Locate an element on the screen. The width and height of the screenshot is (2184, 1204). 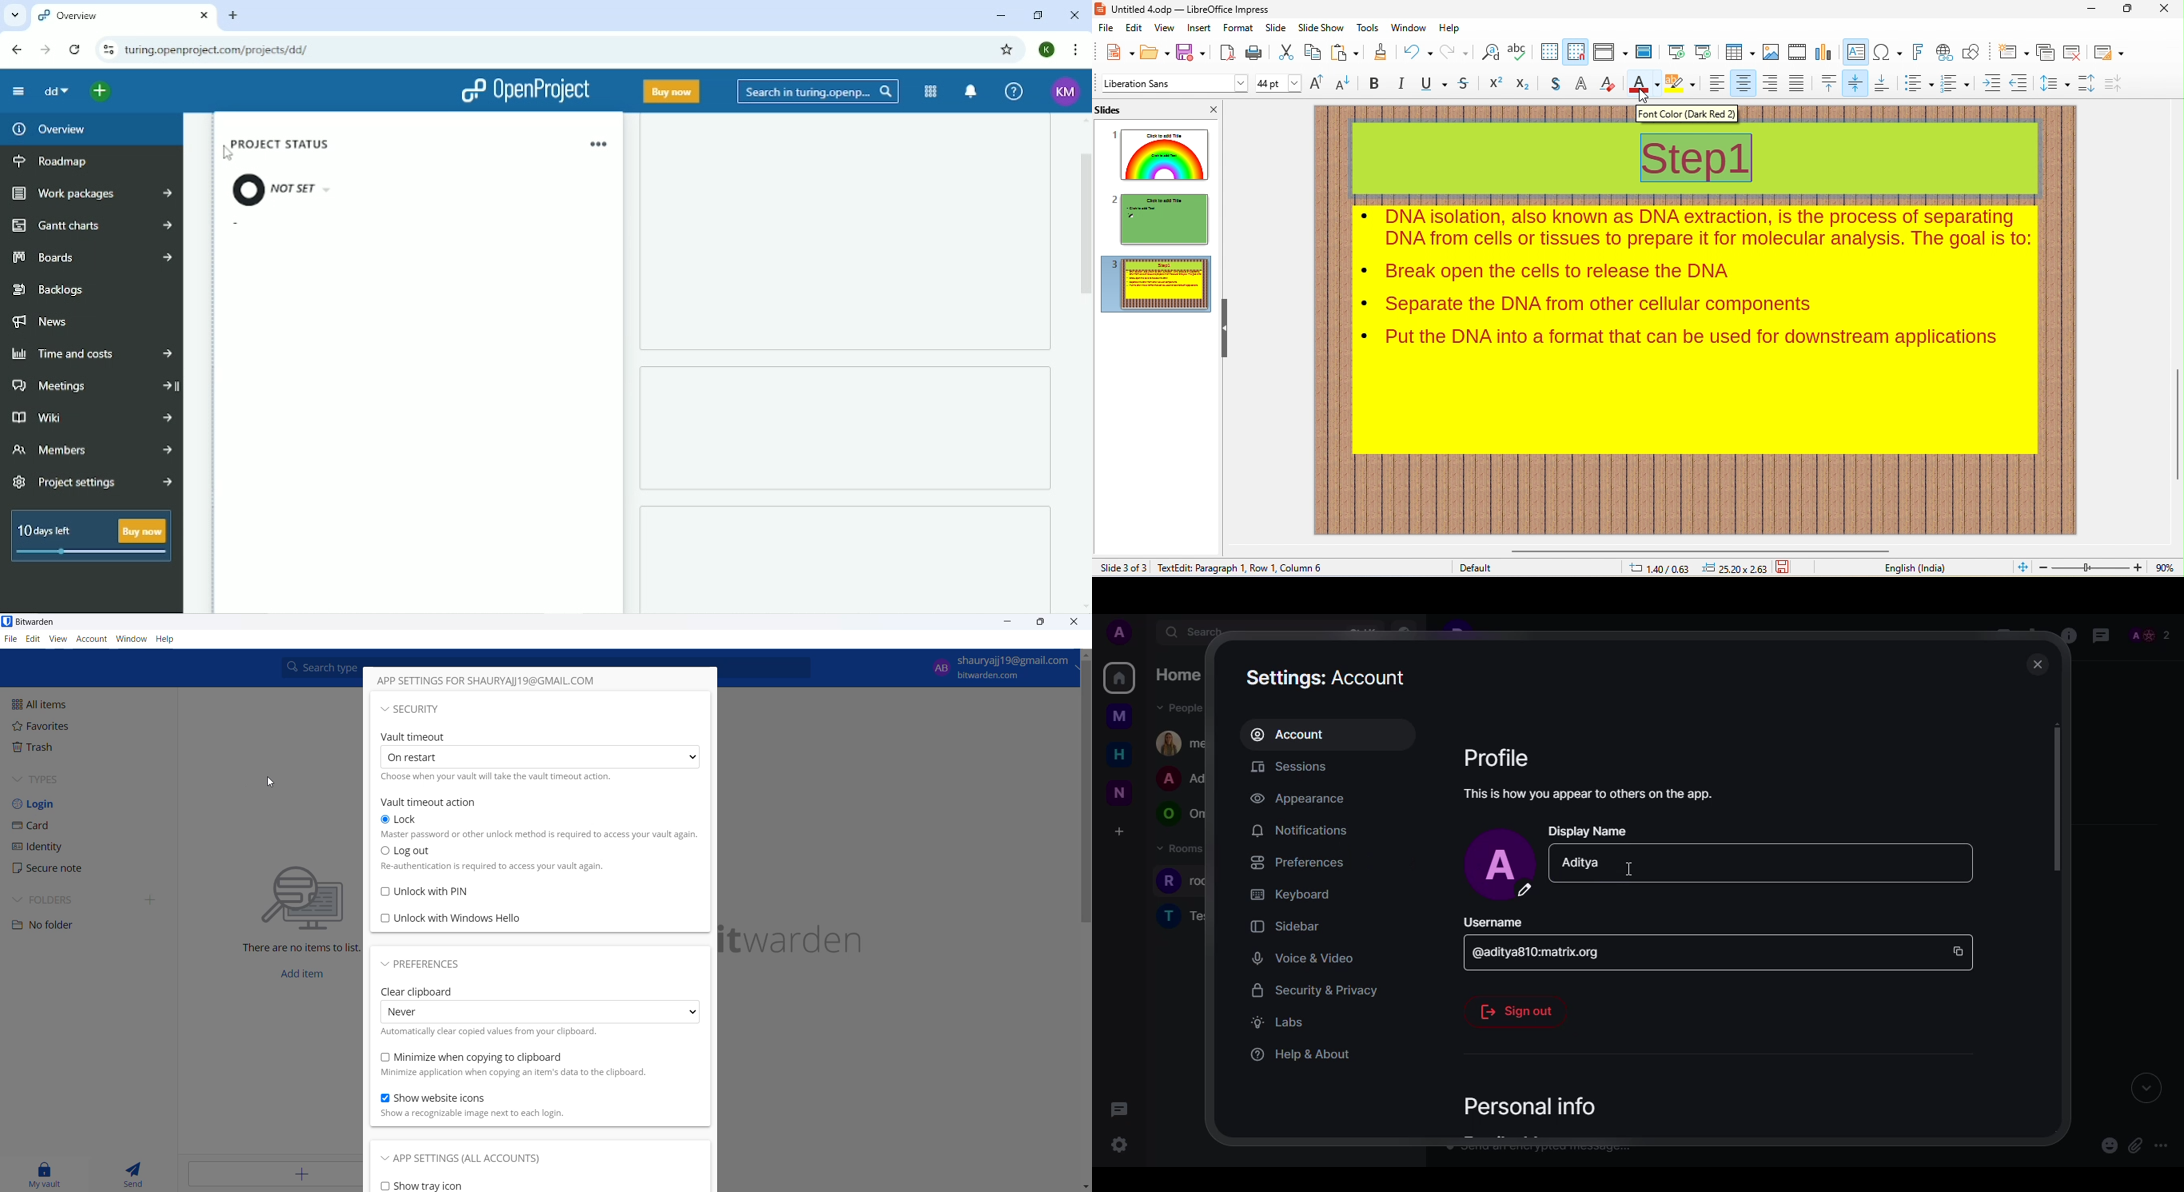
align top is located at coordinates (1827, 84).